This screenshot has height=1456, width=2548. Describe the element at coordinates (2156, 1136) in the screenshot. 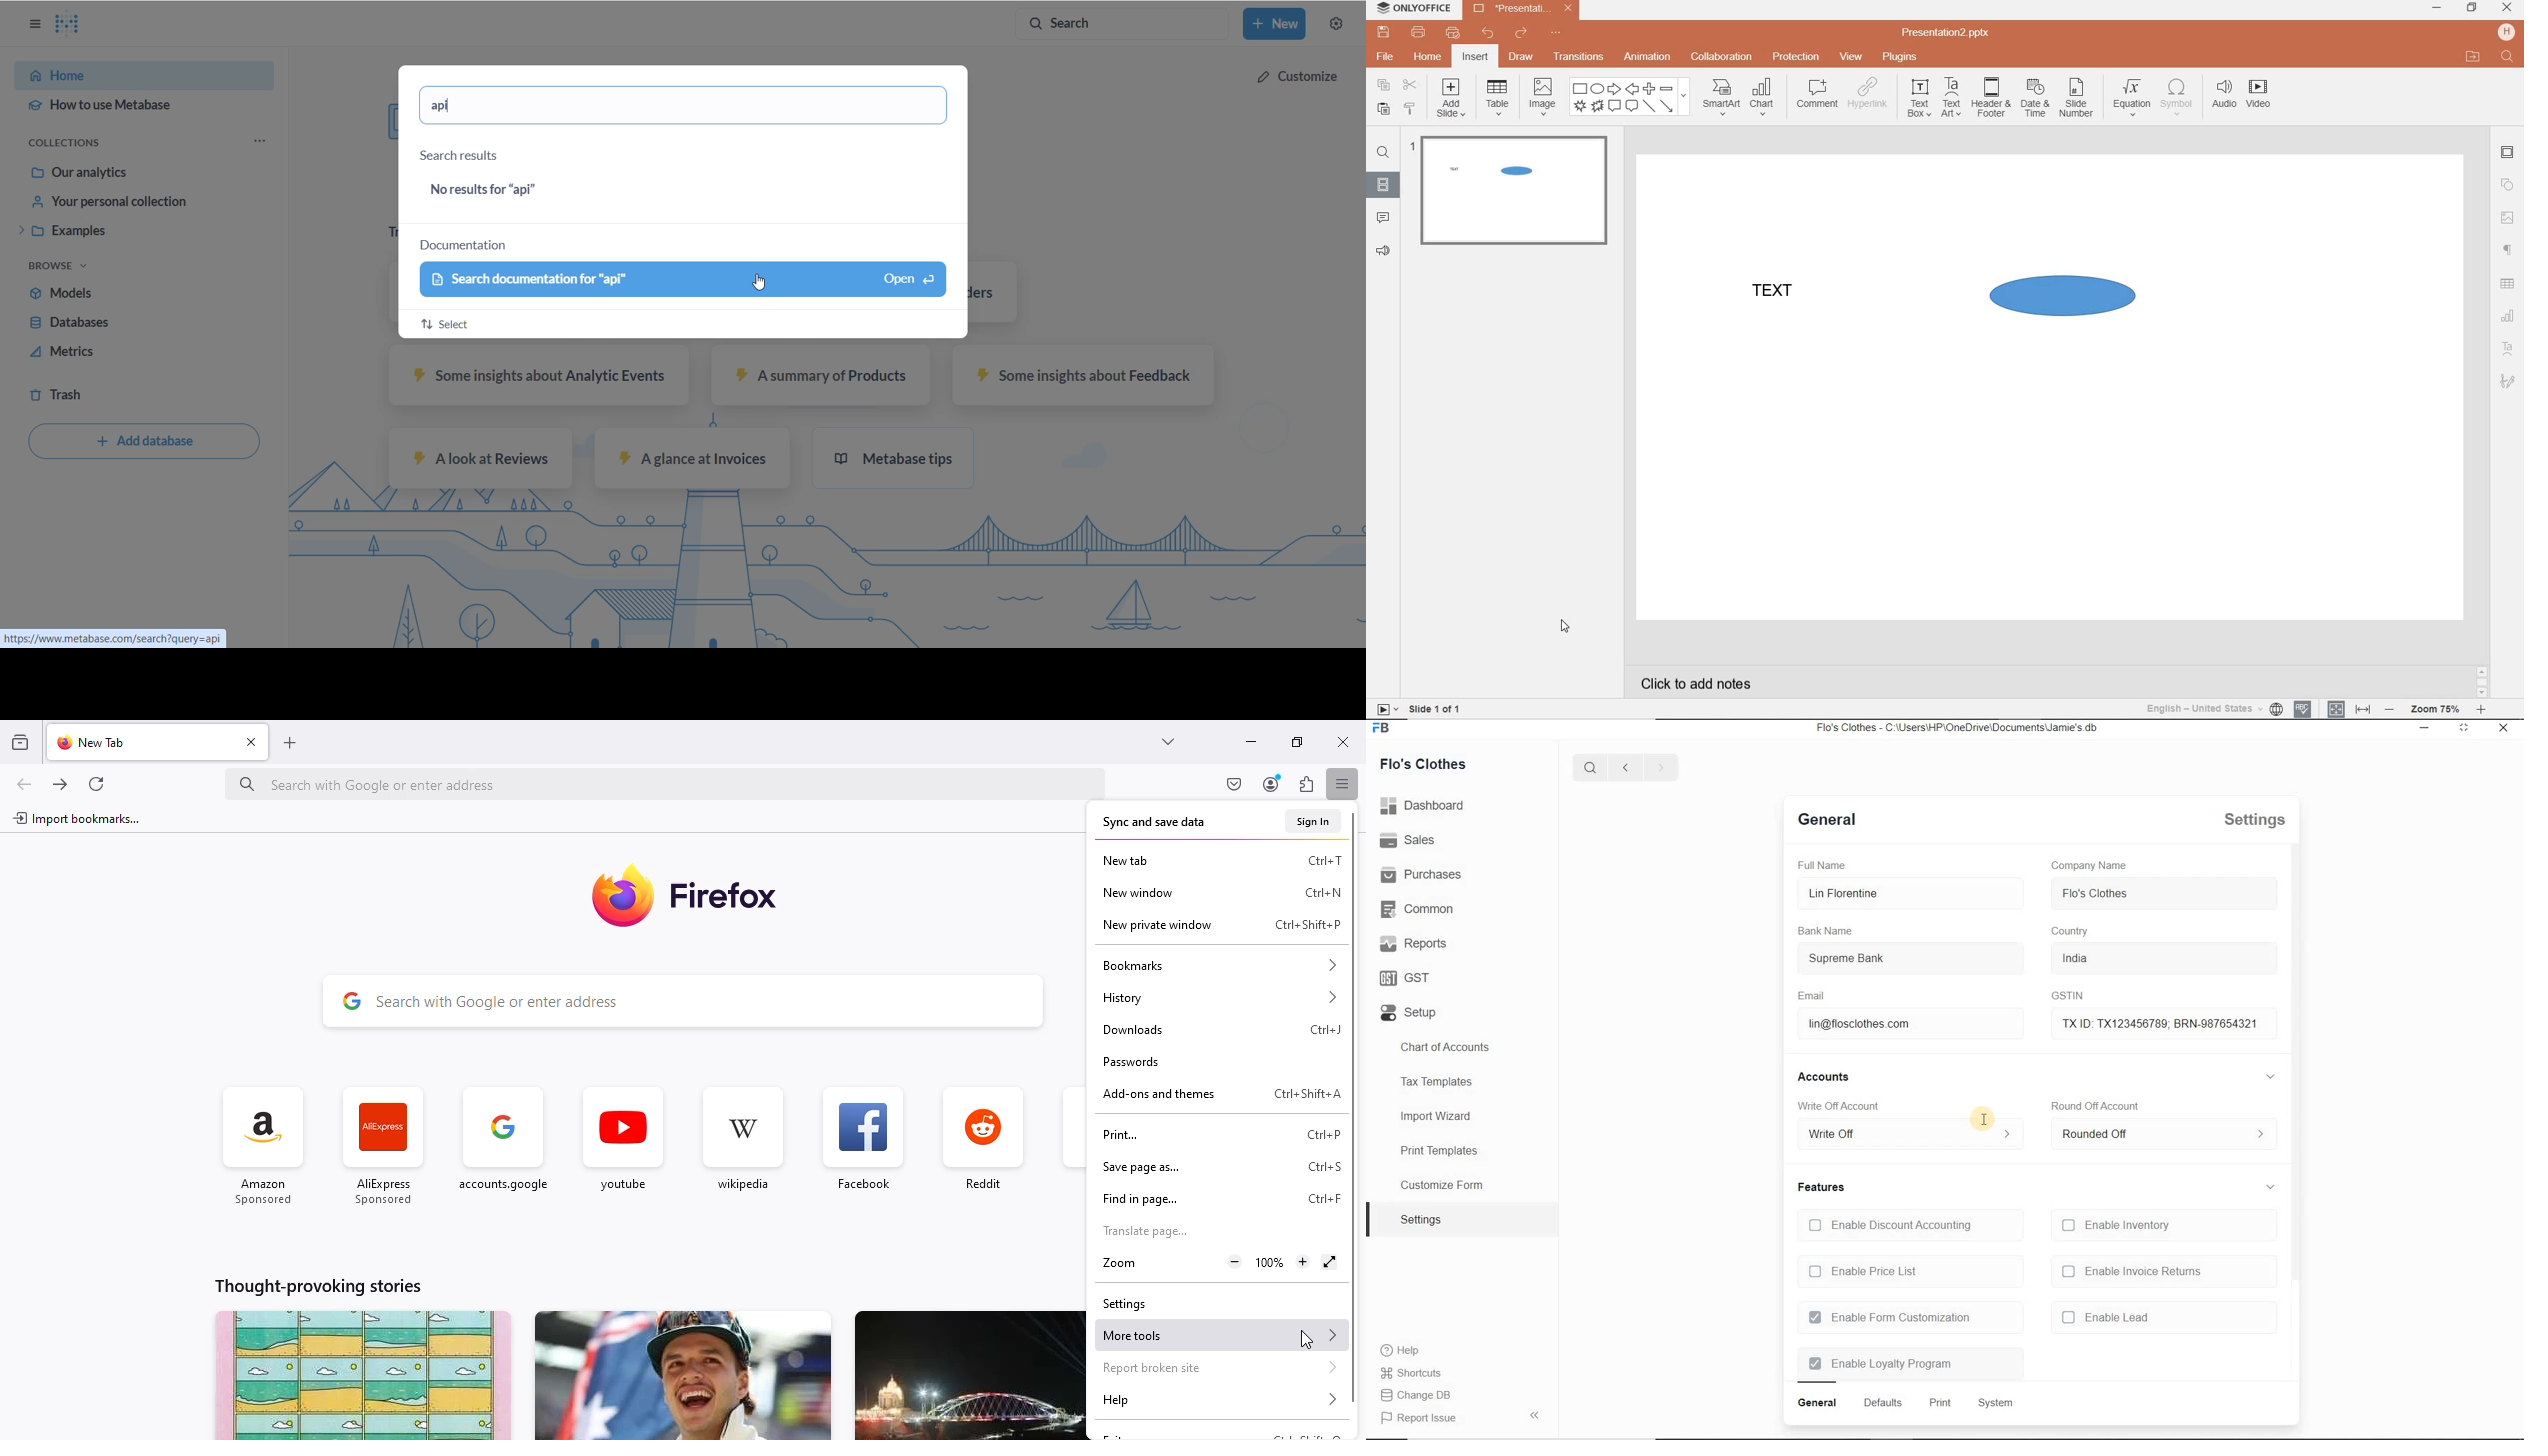

I see `Rounded Off` at that location.